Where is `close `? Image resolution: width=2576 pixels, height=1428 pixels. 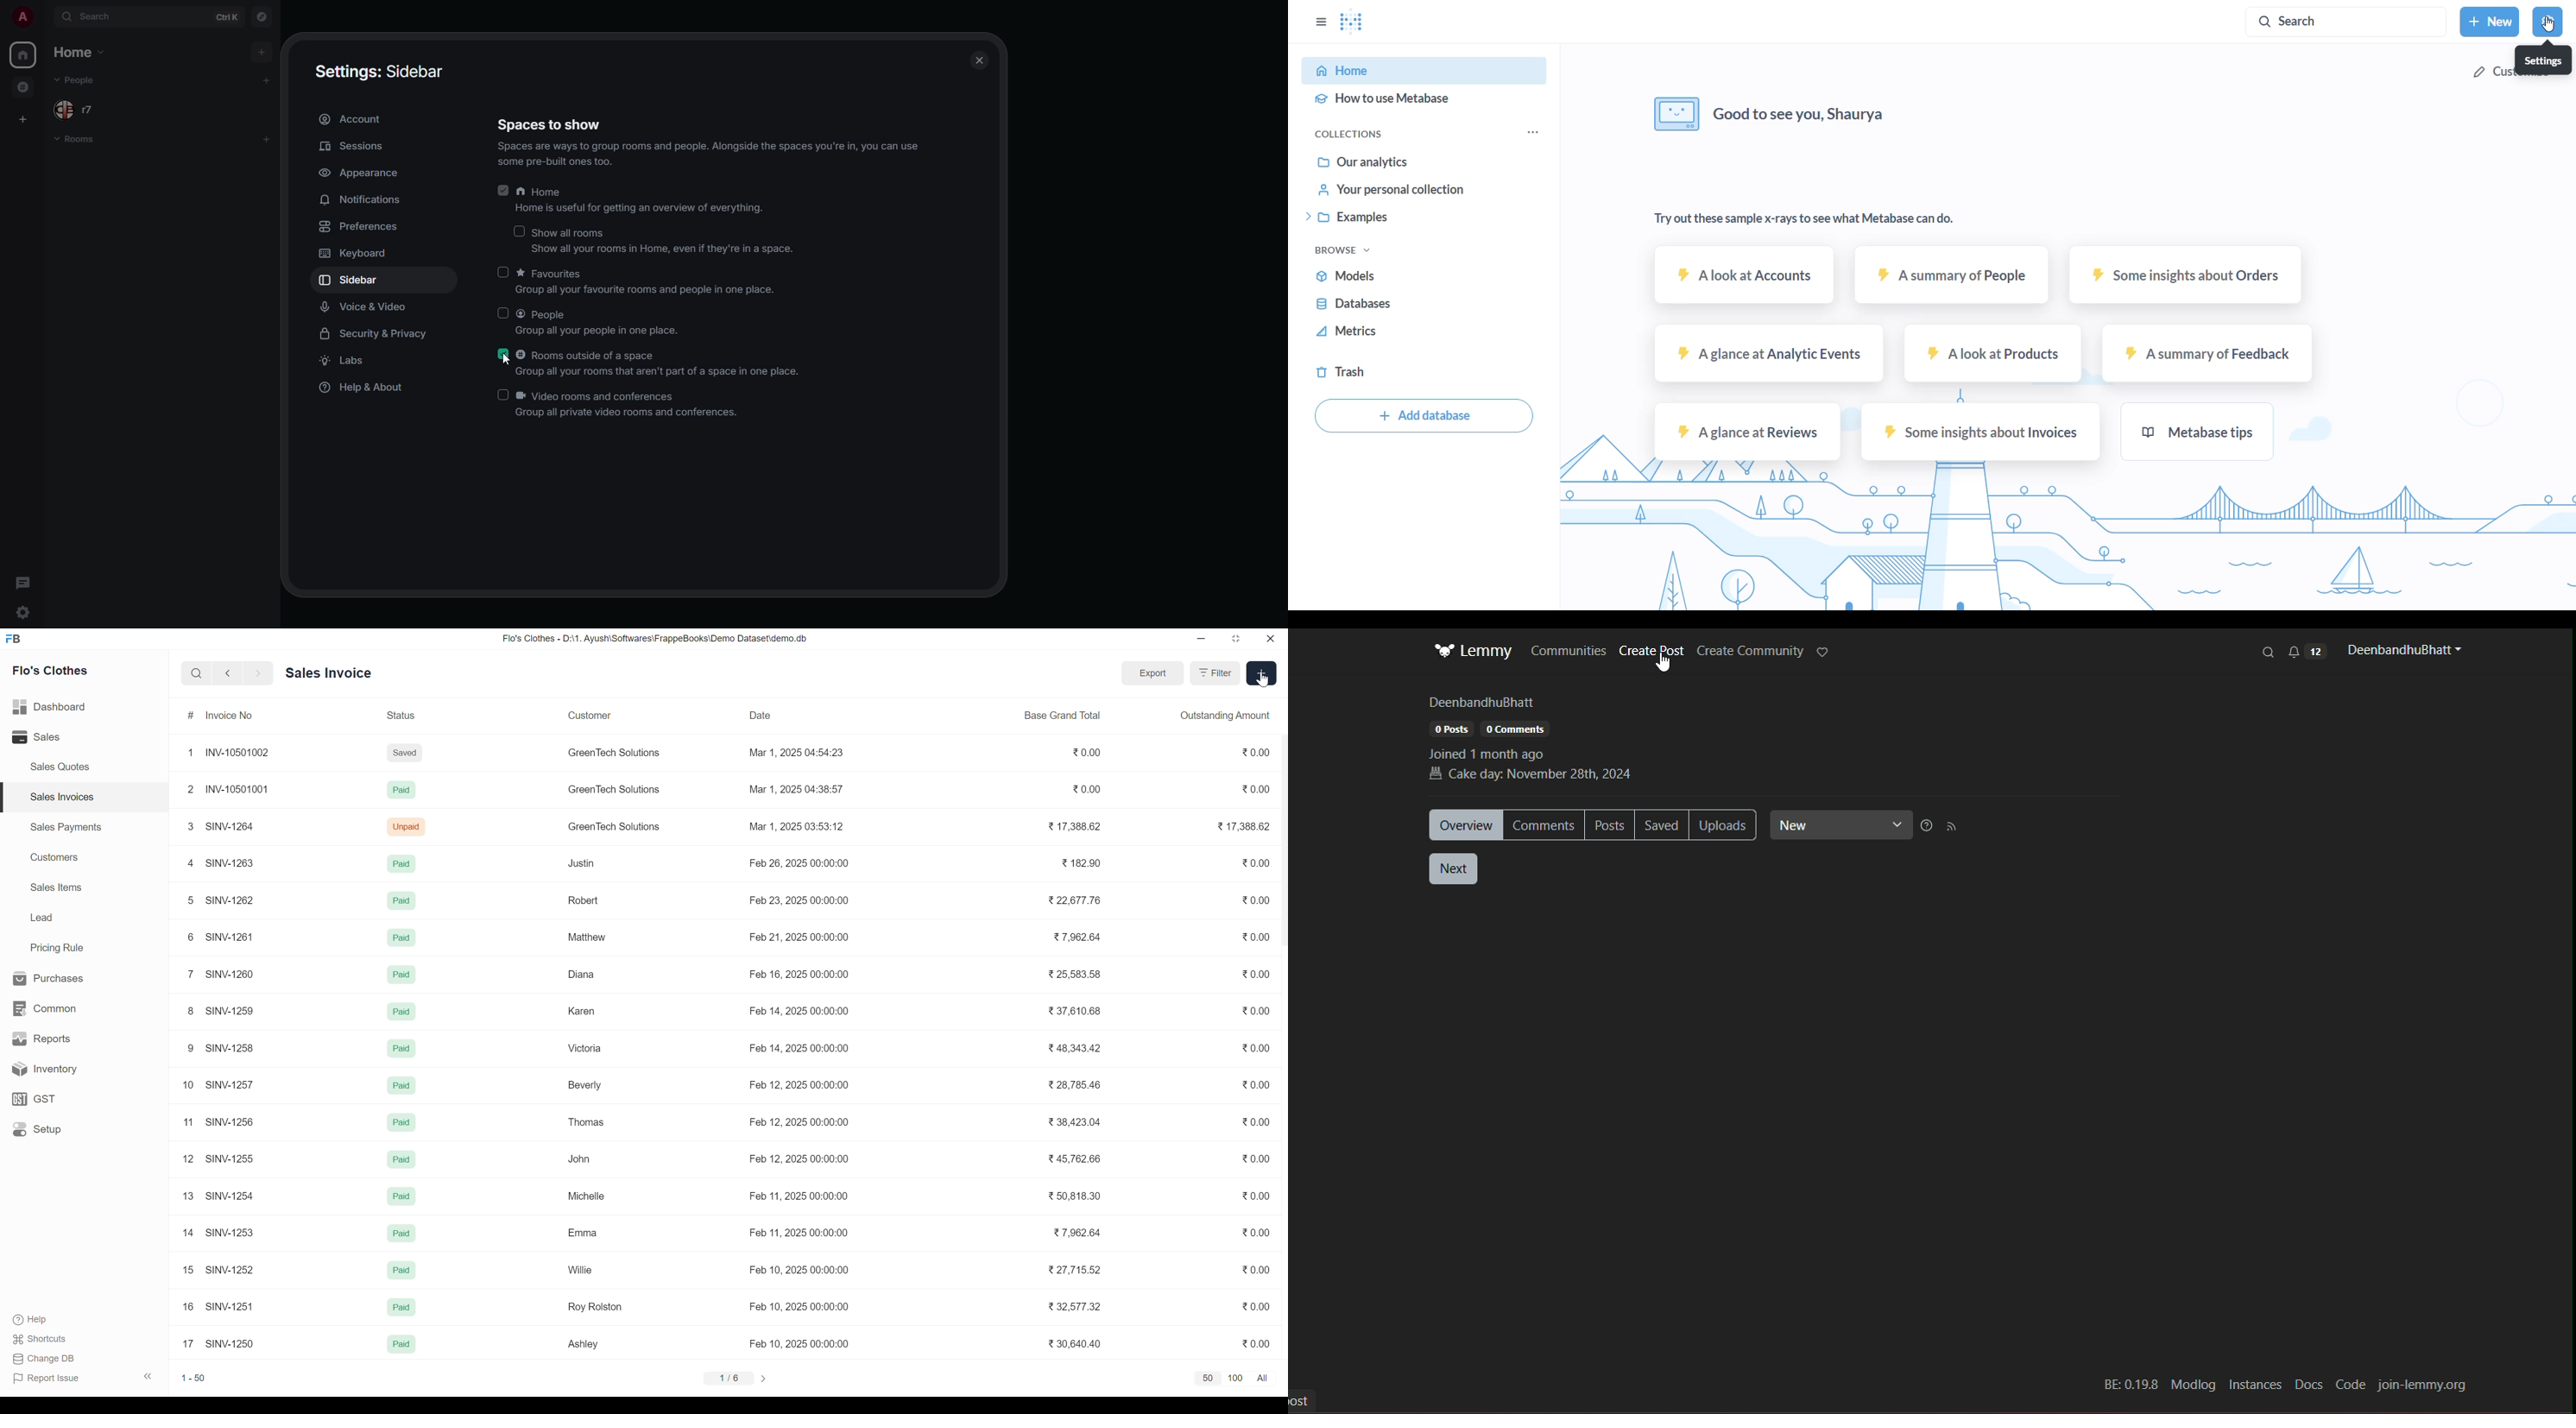
close  is located at coordinates (1271, 640).